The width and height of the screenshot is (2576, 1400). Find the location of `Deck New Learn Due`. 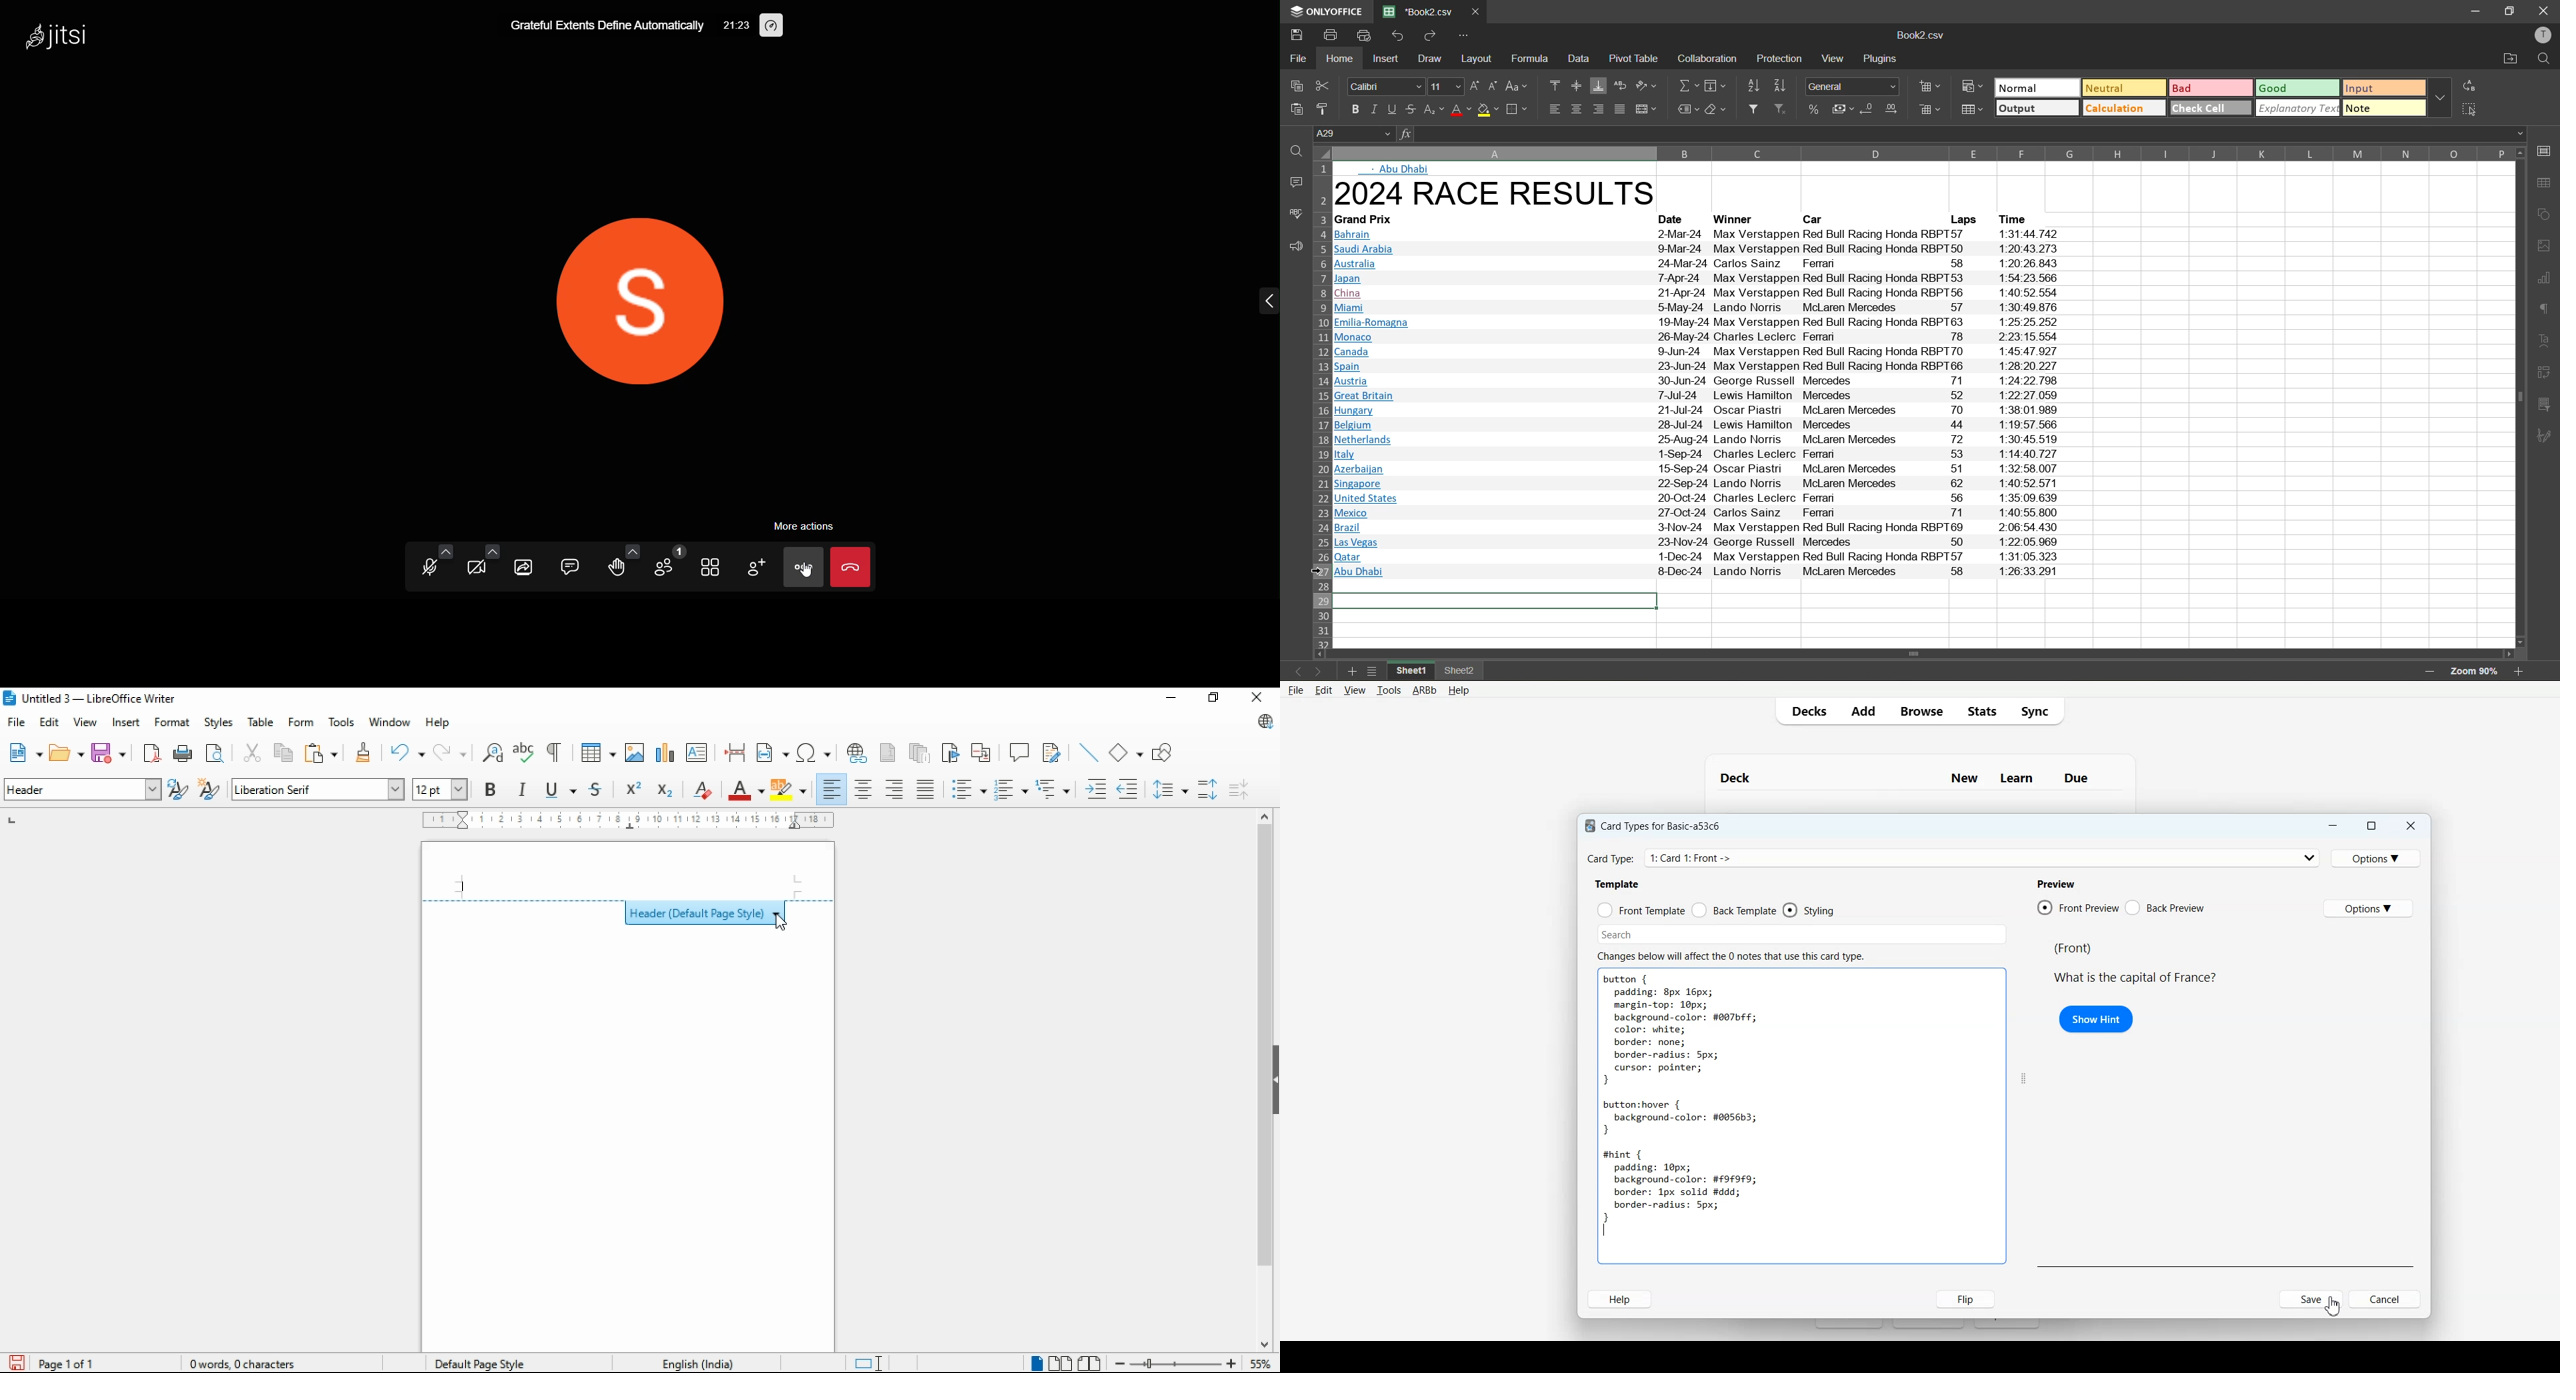

Deck New Learn Due is located at coordinates (1911, 778).